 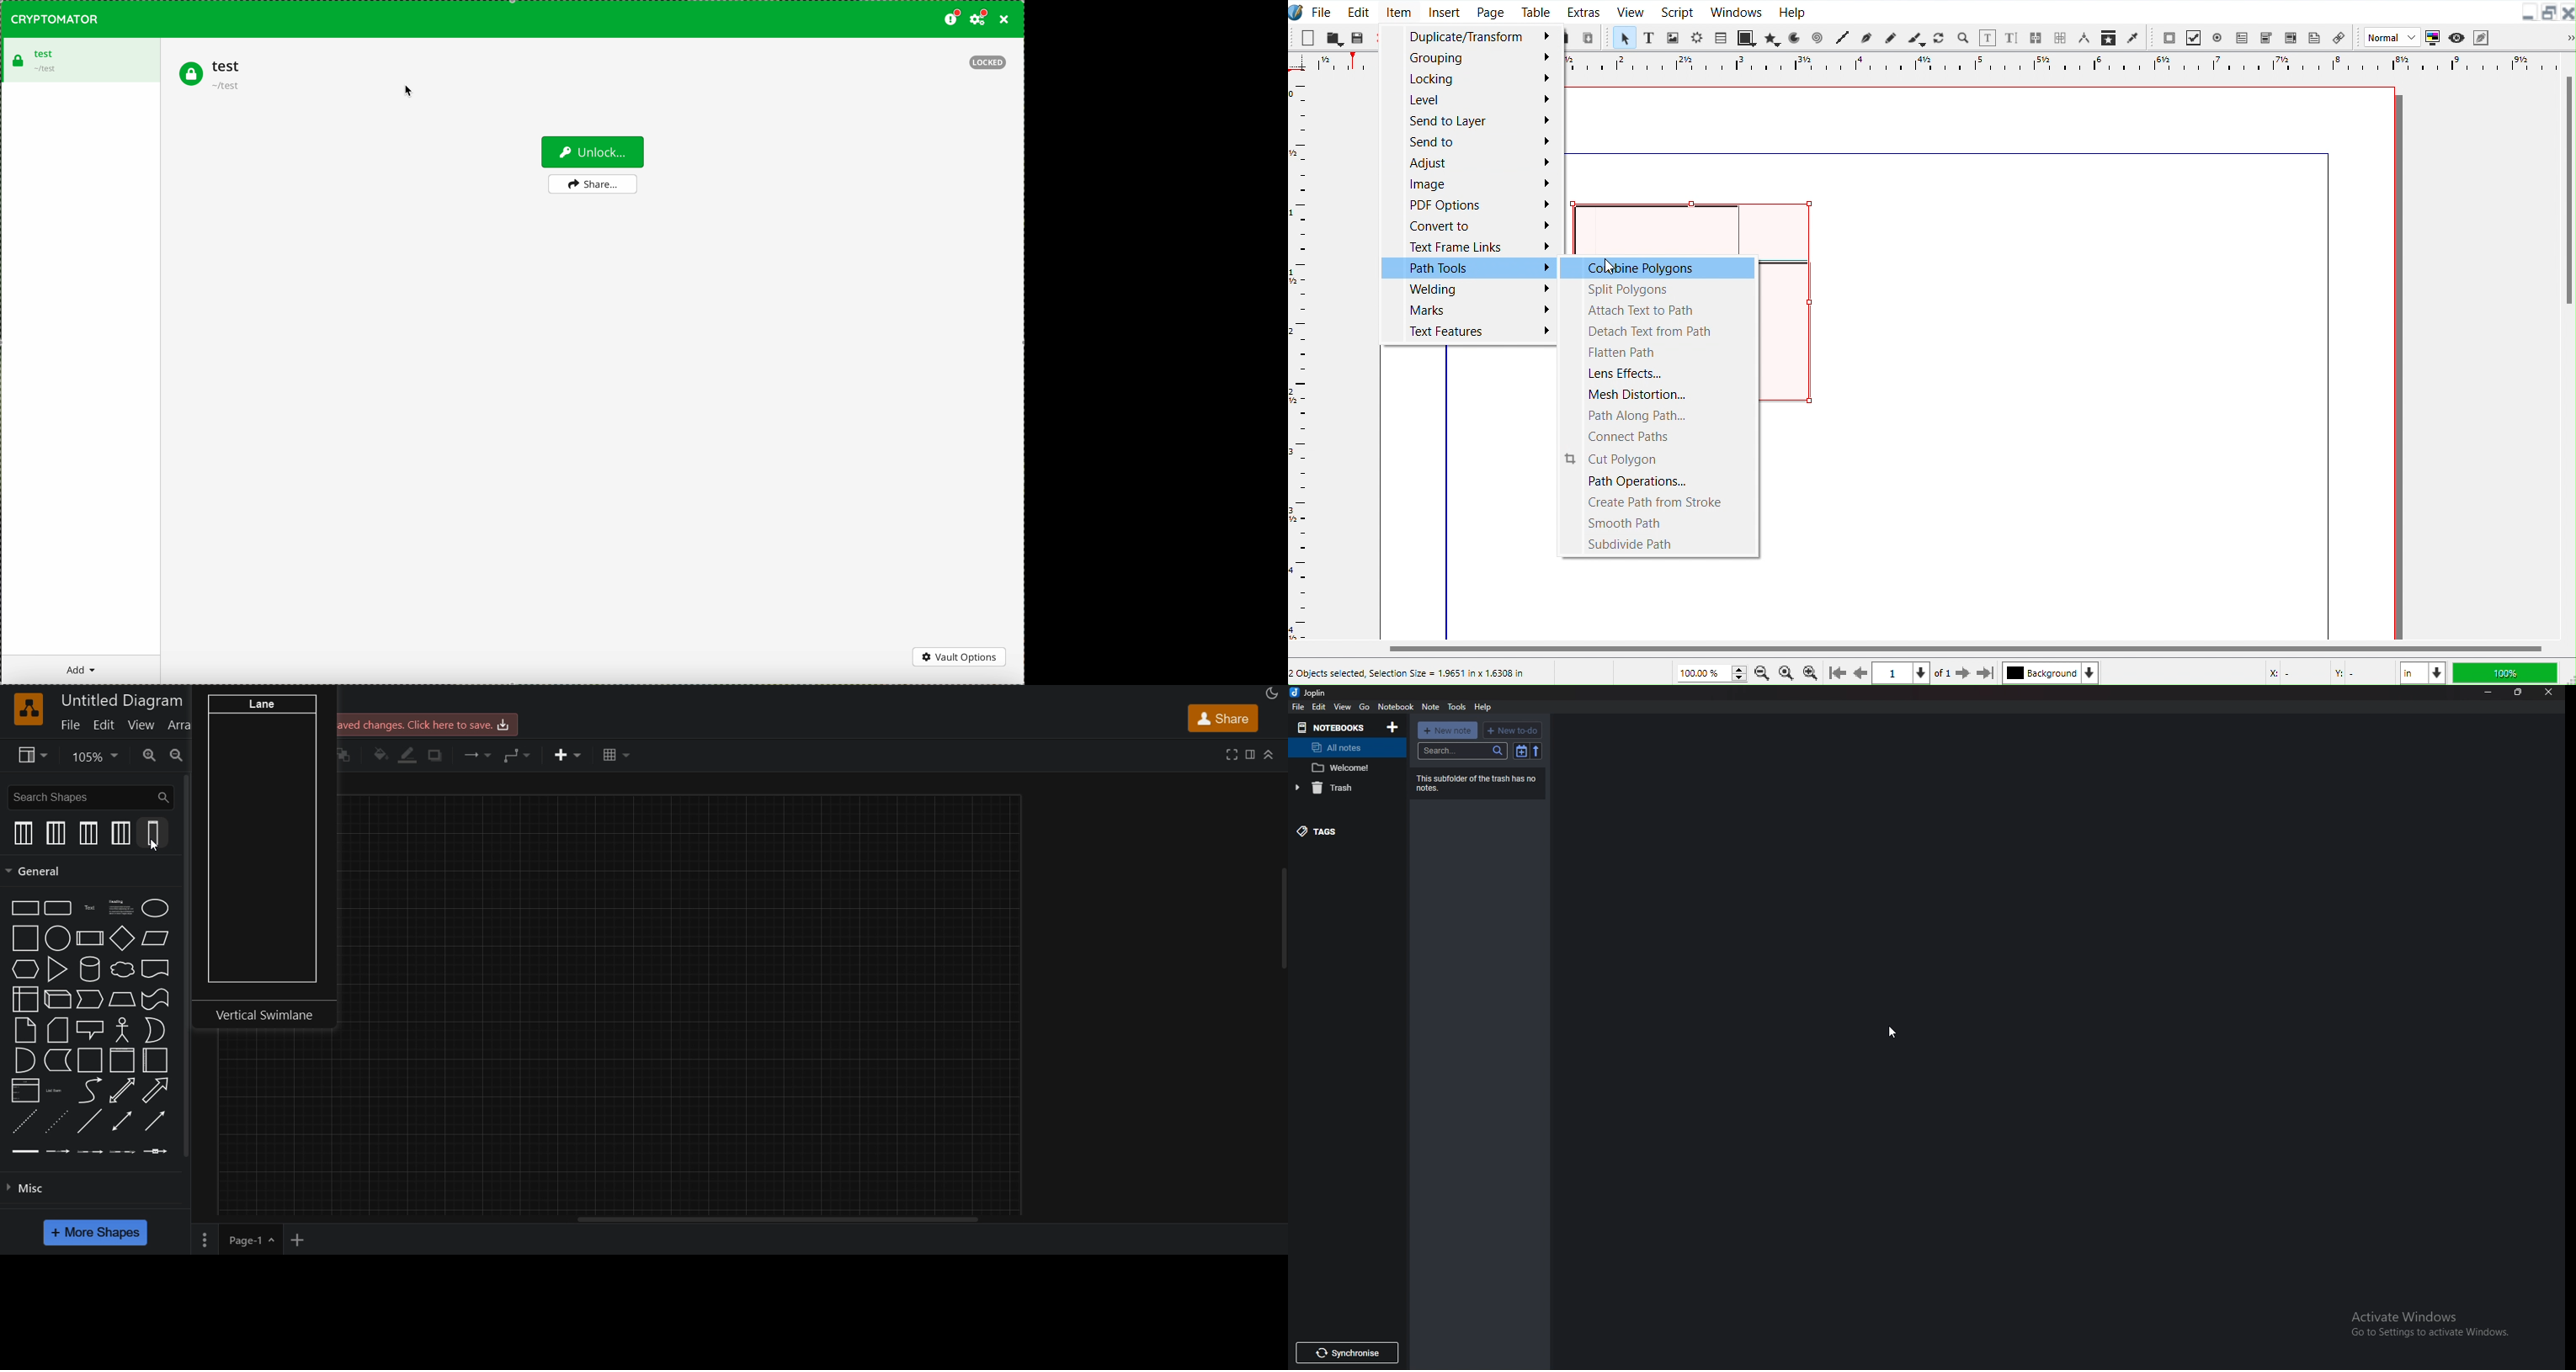 What do you see at coordinates (1445, 11) in the screenshot?
I see `Insert` at bounding box center [1445, 11].